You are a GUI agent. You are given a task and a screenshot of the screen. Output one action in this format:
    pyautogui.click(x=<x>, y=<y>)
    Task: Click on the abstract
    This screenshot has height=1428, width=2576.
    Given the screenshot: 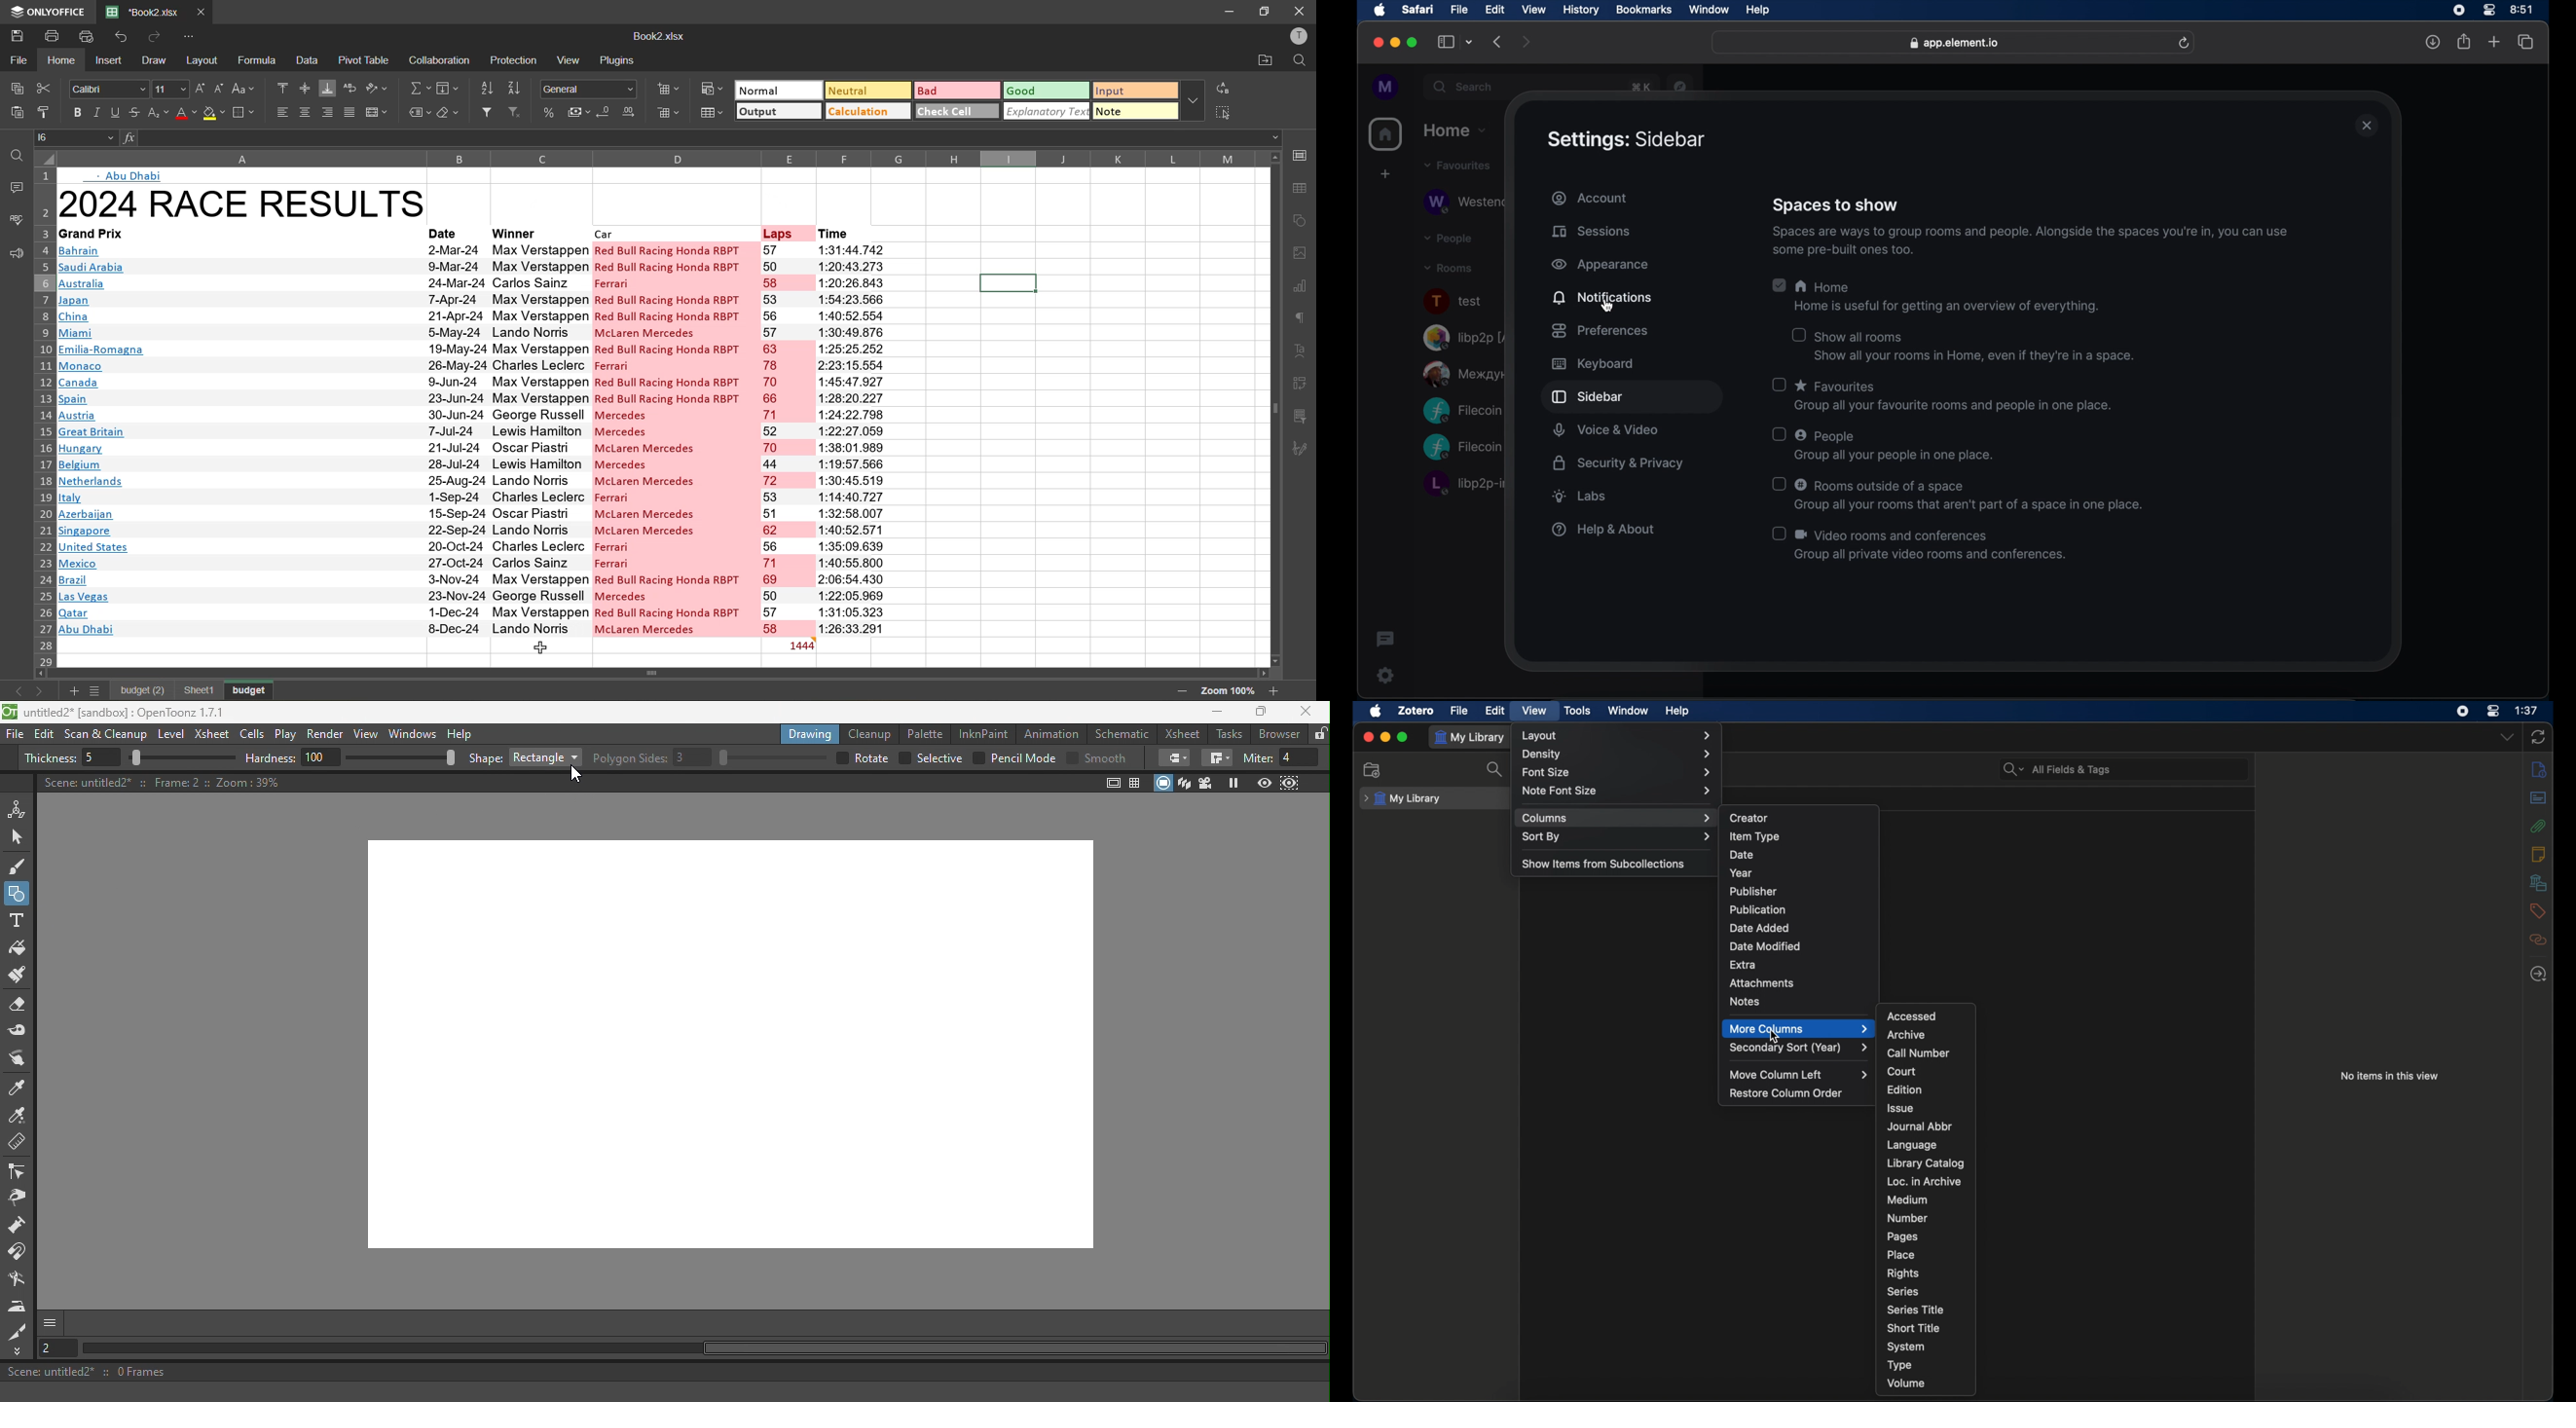 What is the action you would take?
    pyautogui.click(x=2538, y=797)
    